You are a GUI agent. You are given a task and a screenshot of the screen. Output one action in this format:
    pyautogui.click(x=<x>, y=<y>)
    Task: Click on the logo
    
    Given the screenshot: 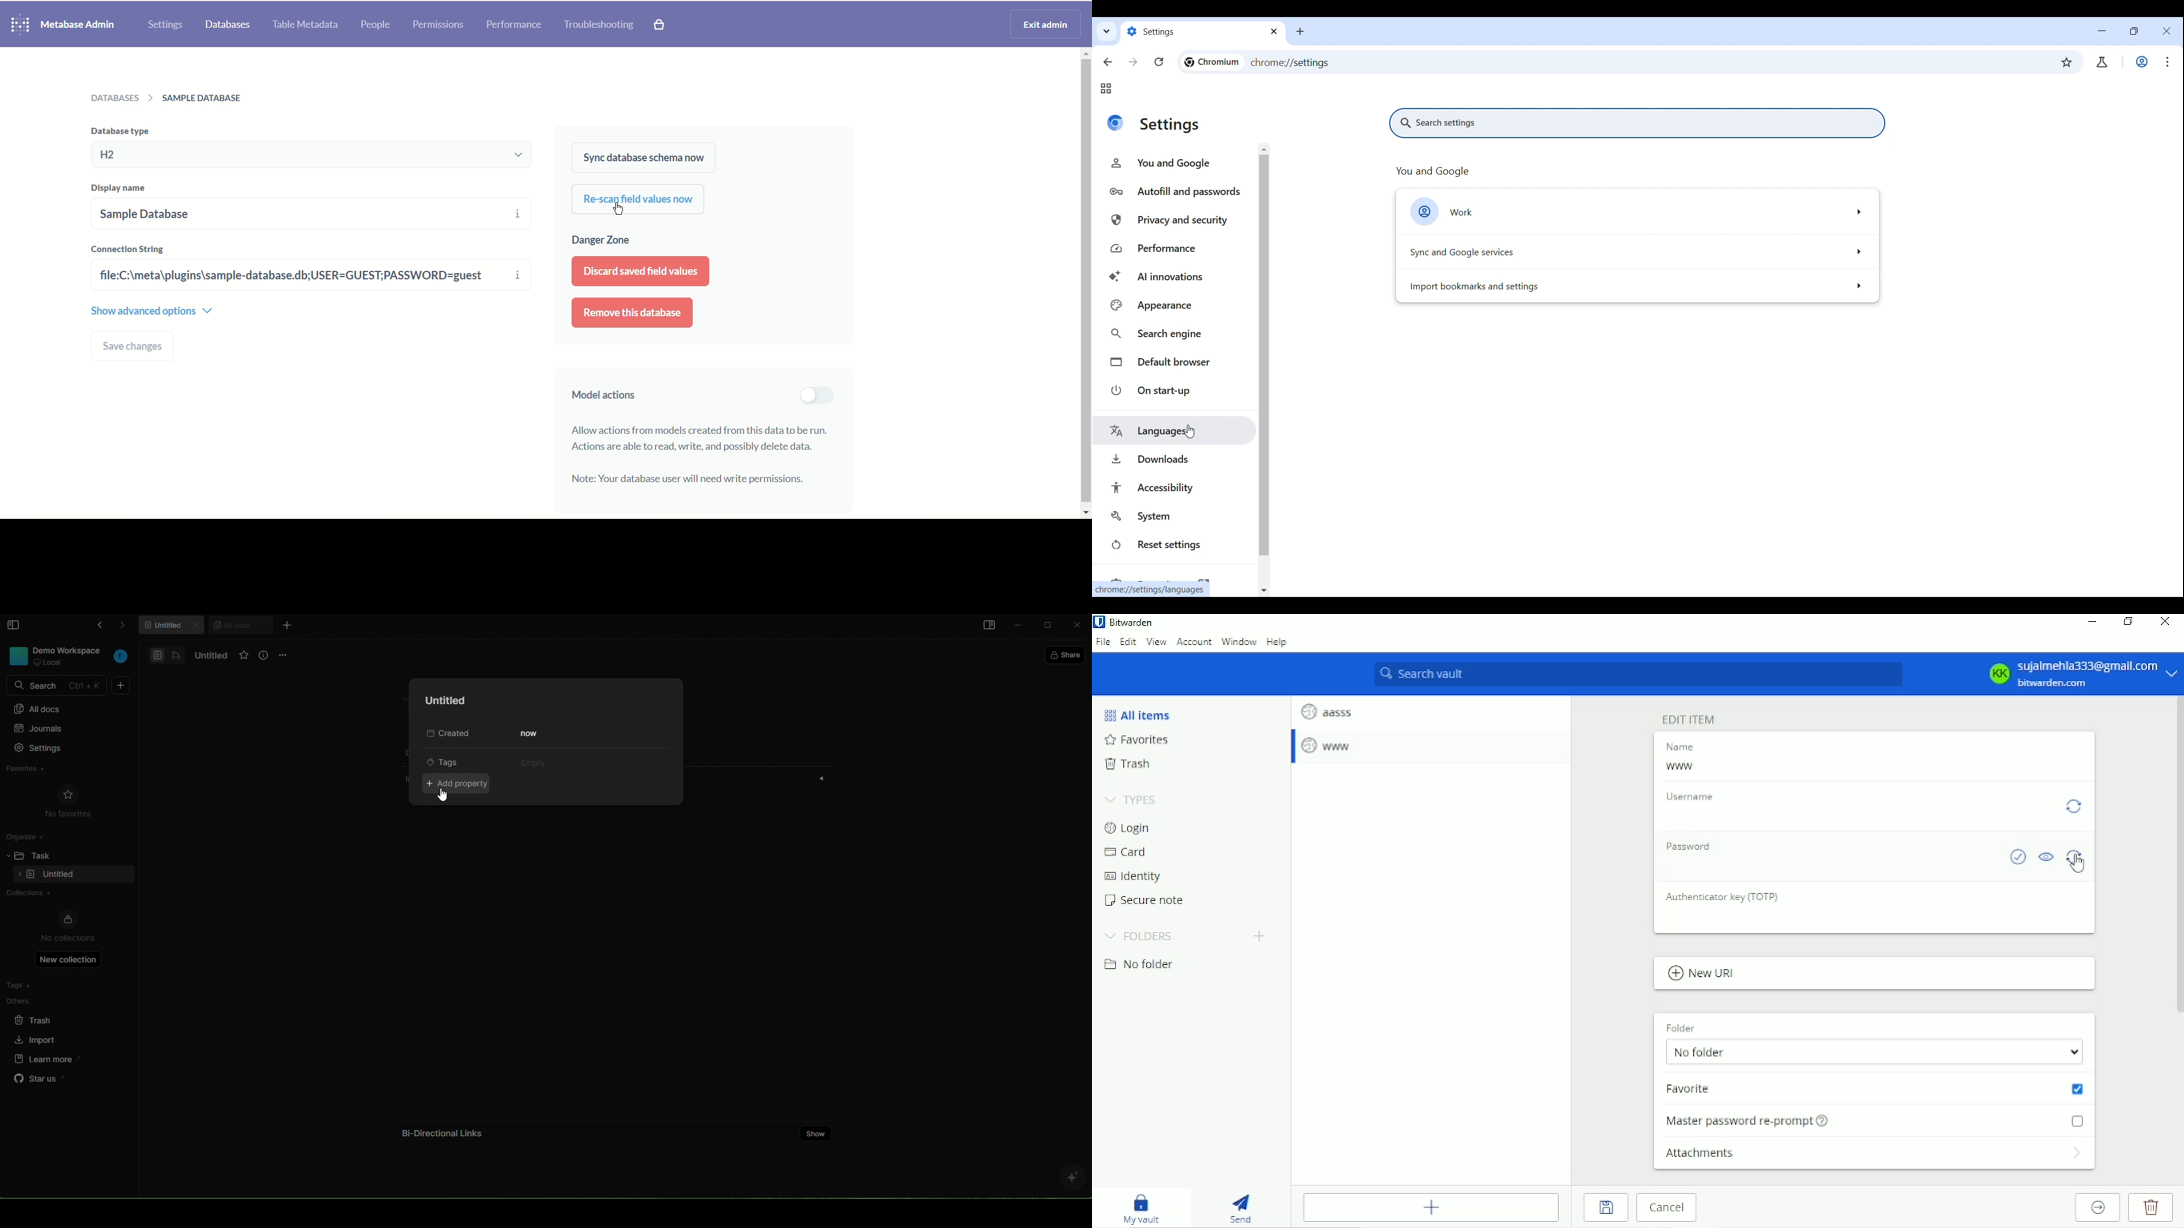 What is the action you would take?
    pyautogui.click(x=18, y=25)
    